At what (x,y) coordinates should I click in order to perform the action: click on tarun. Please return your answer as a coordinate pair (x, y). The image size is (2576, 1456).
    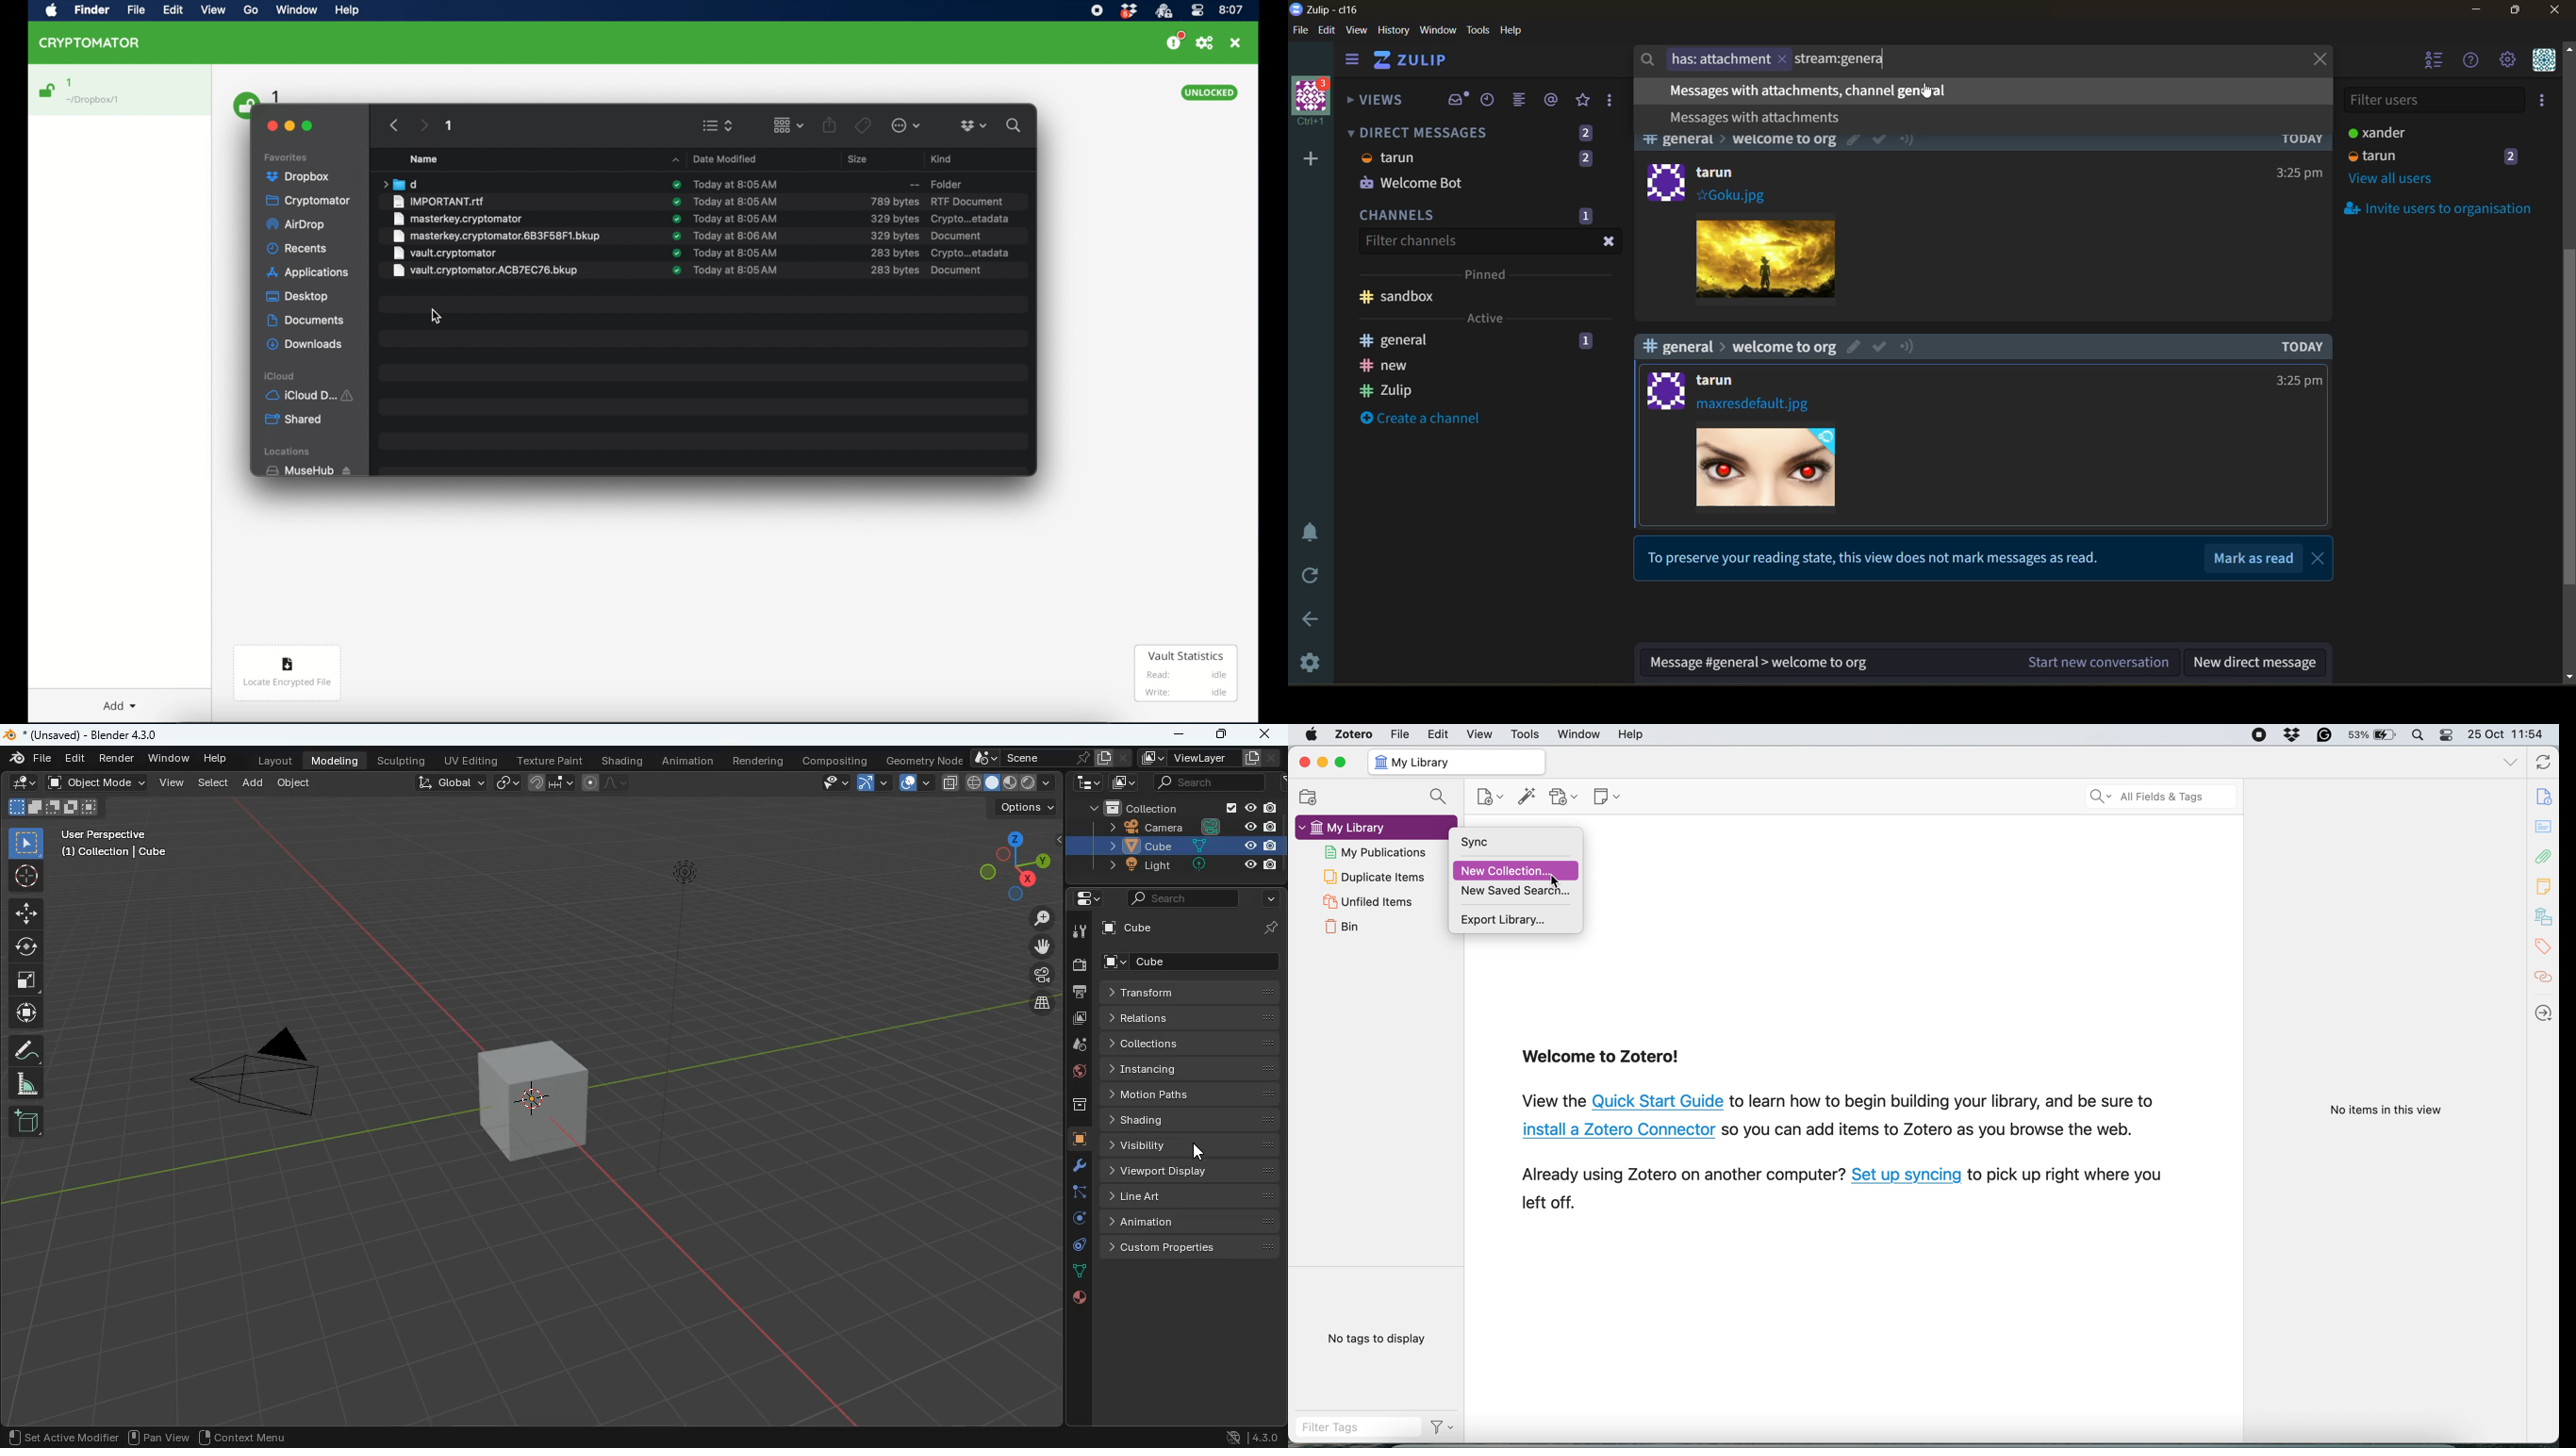
    Looking at the image, I should click on (1389, 158).